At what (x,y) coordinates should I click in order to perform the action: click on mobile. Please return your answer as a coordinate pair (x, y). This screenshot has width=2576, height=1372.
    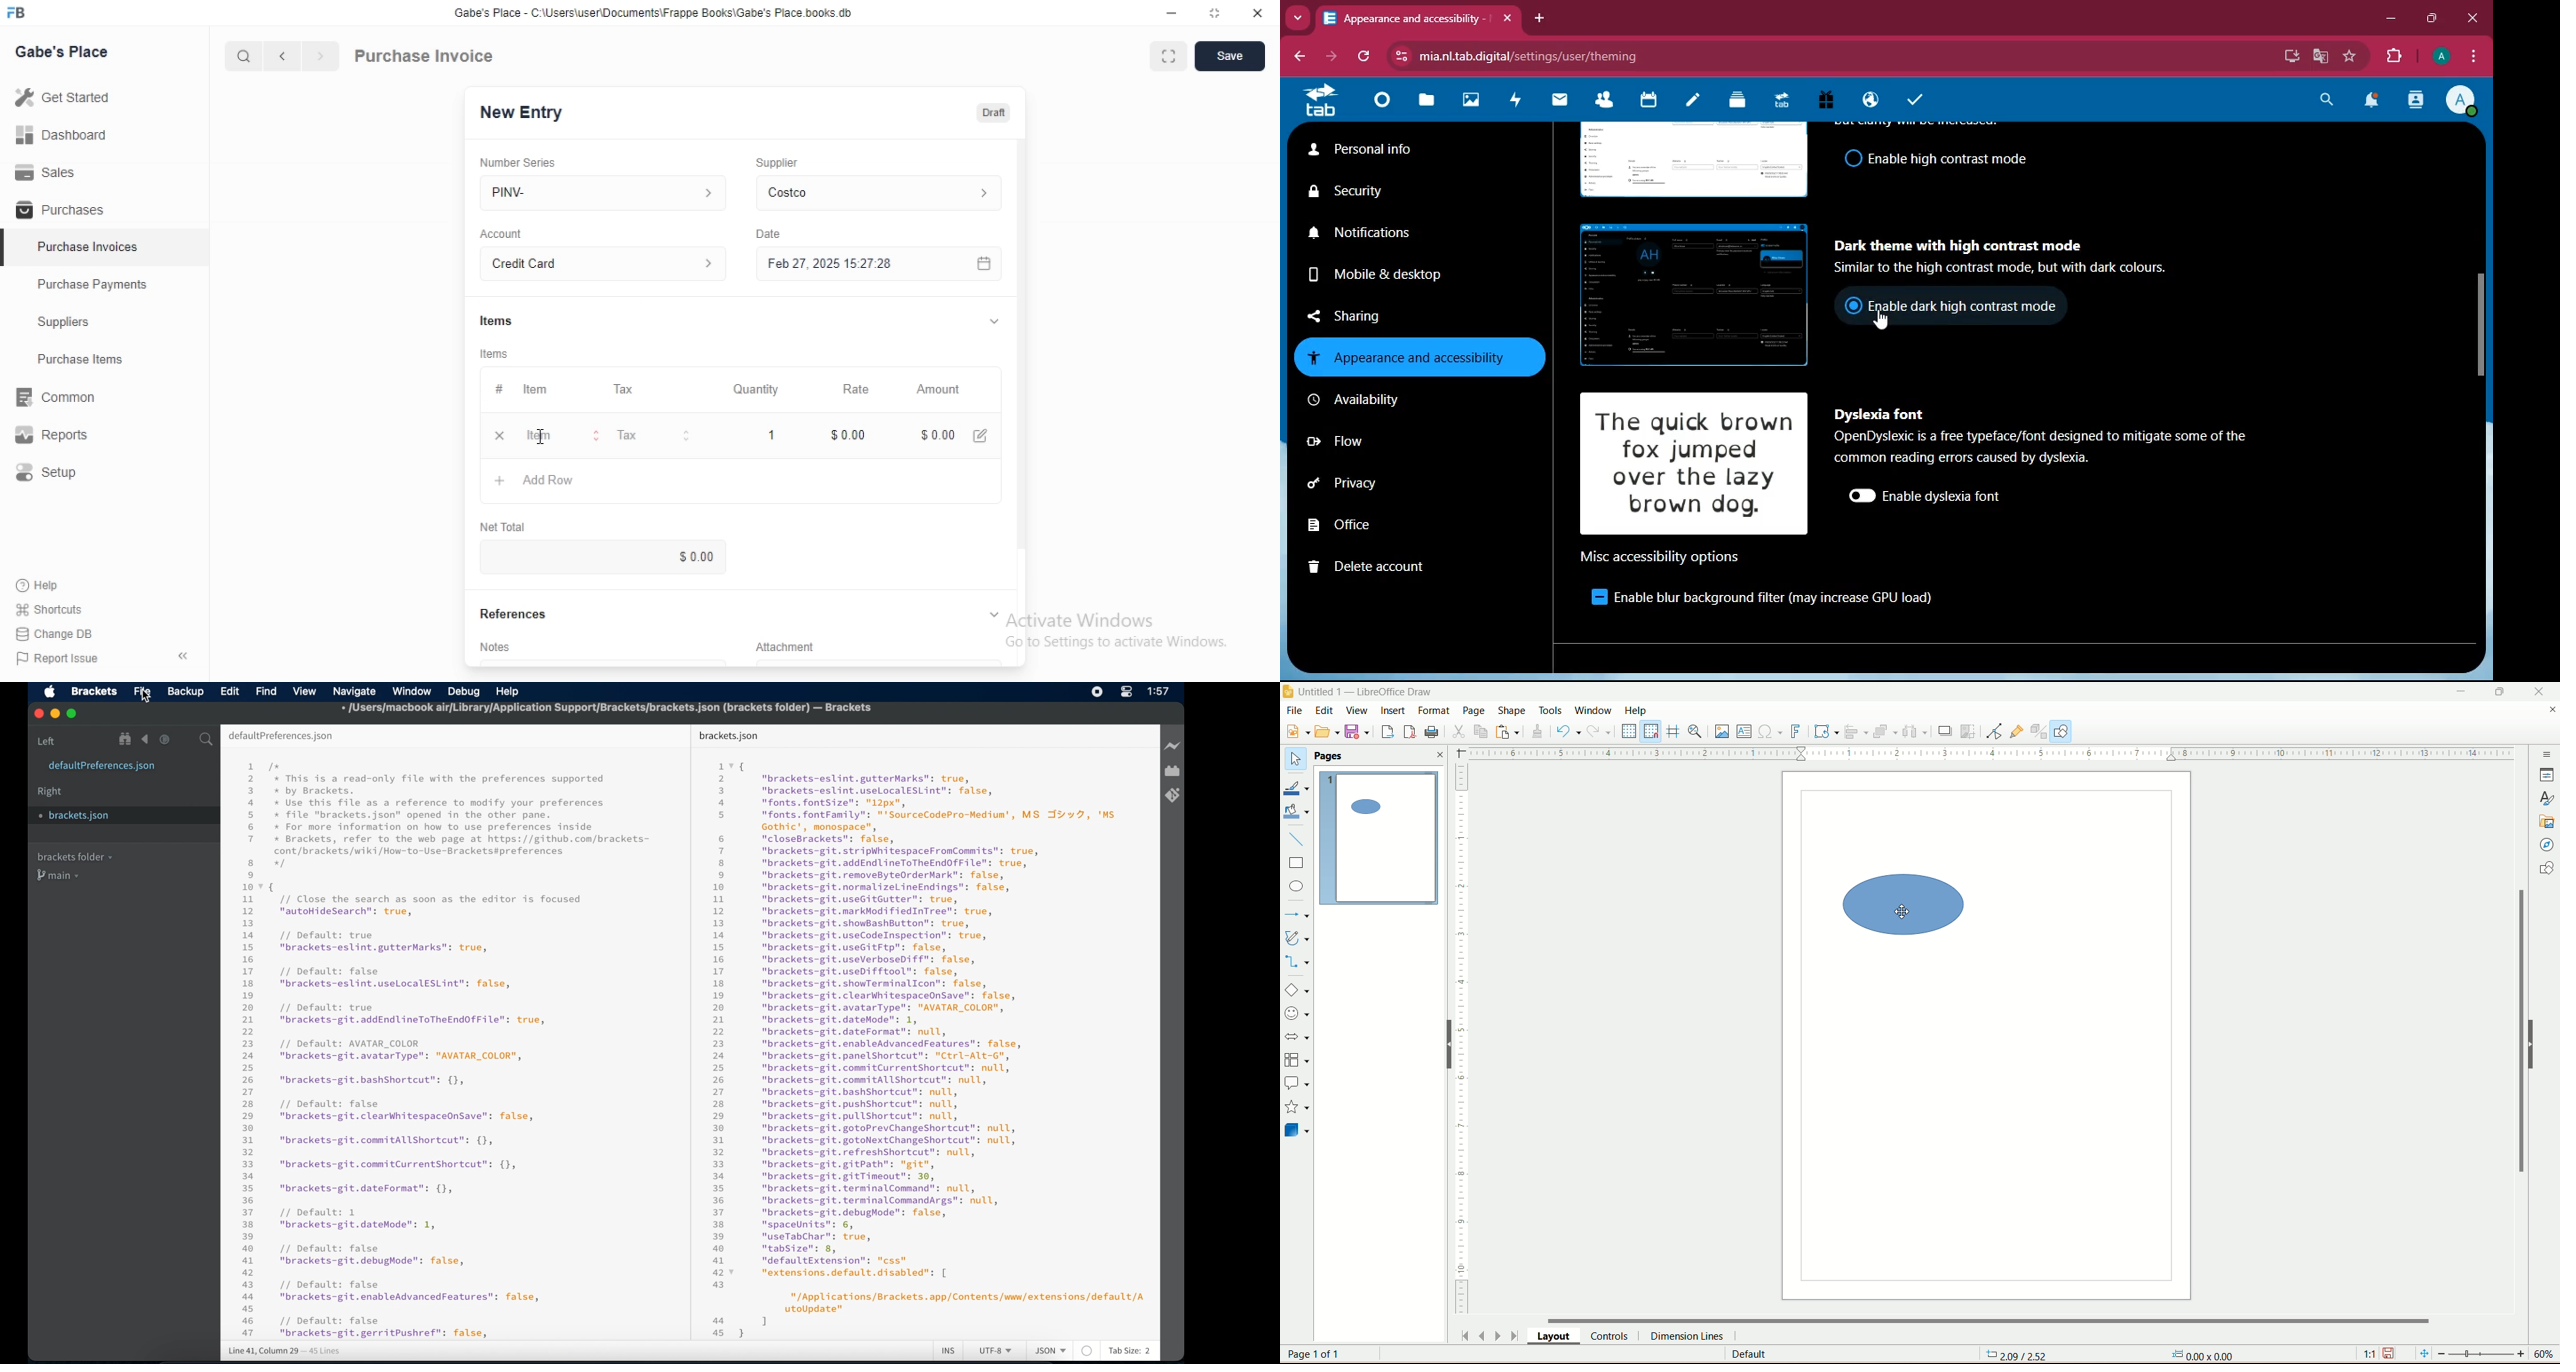
    Looking at the image, I should click on (1395, 274).